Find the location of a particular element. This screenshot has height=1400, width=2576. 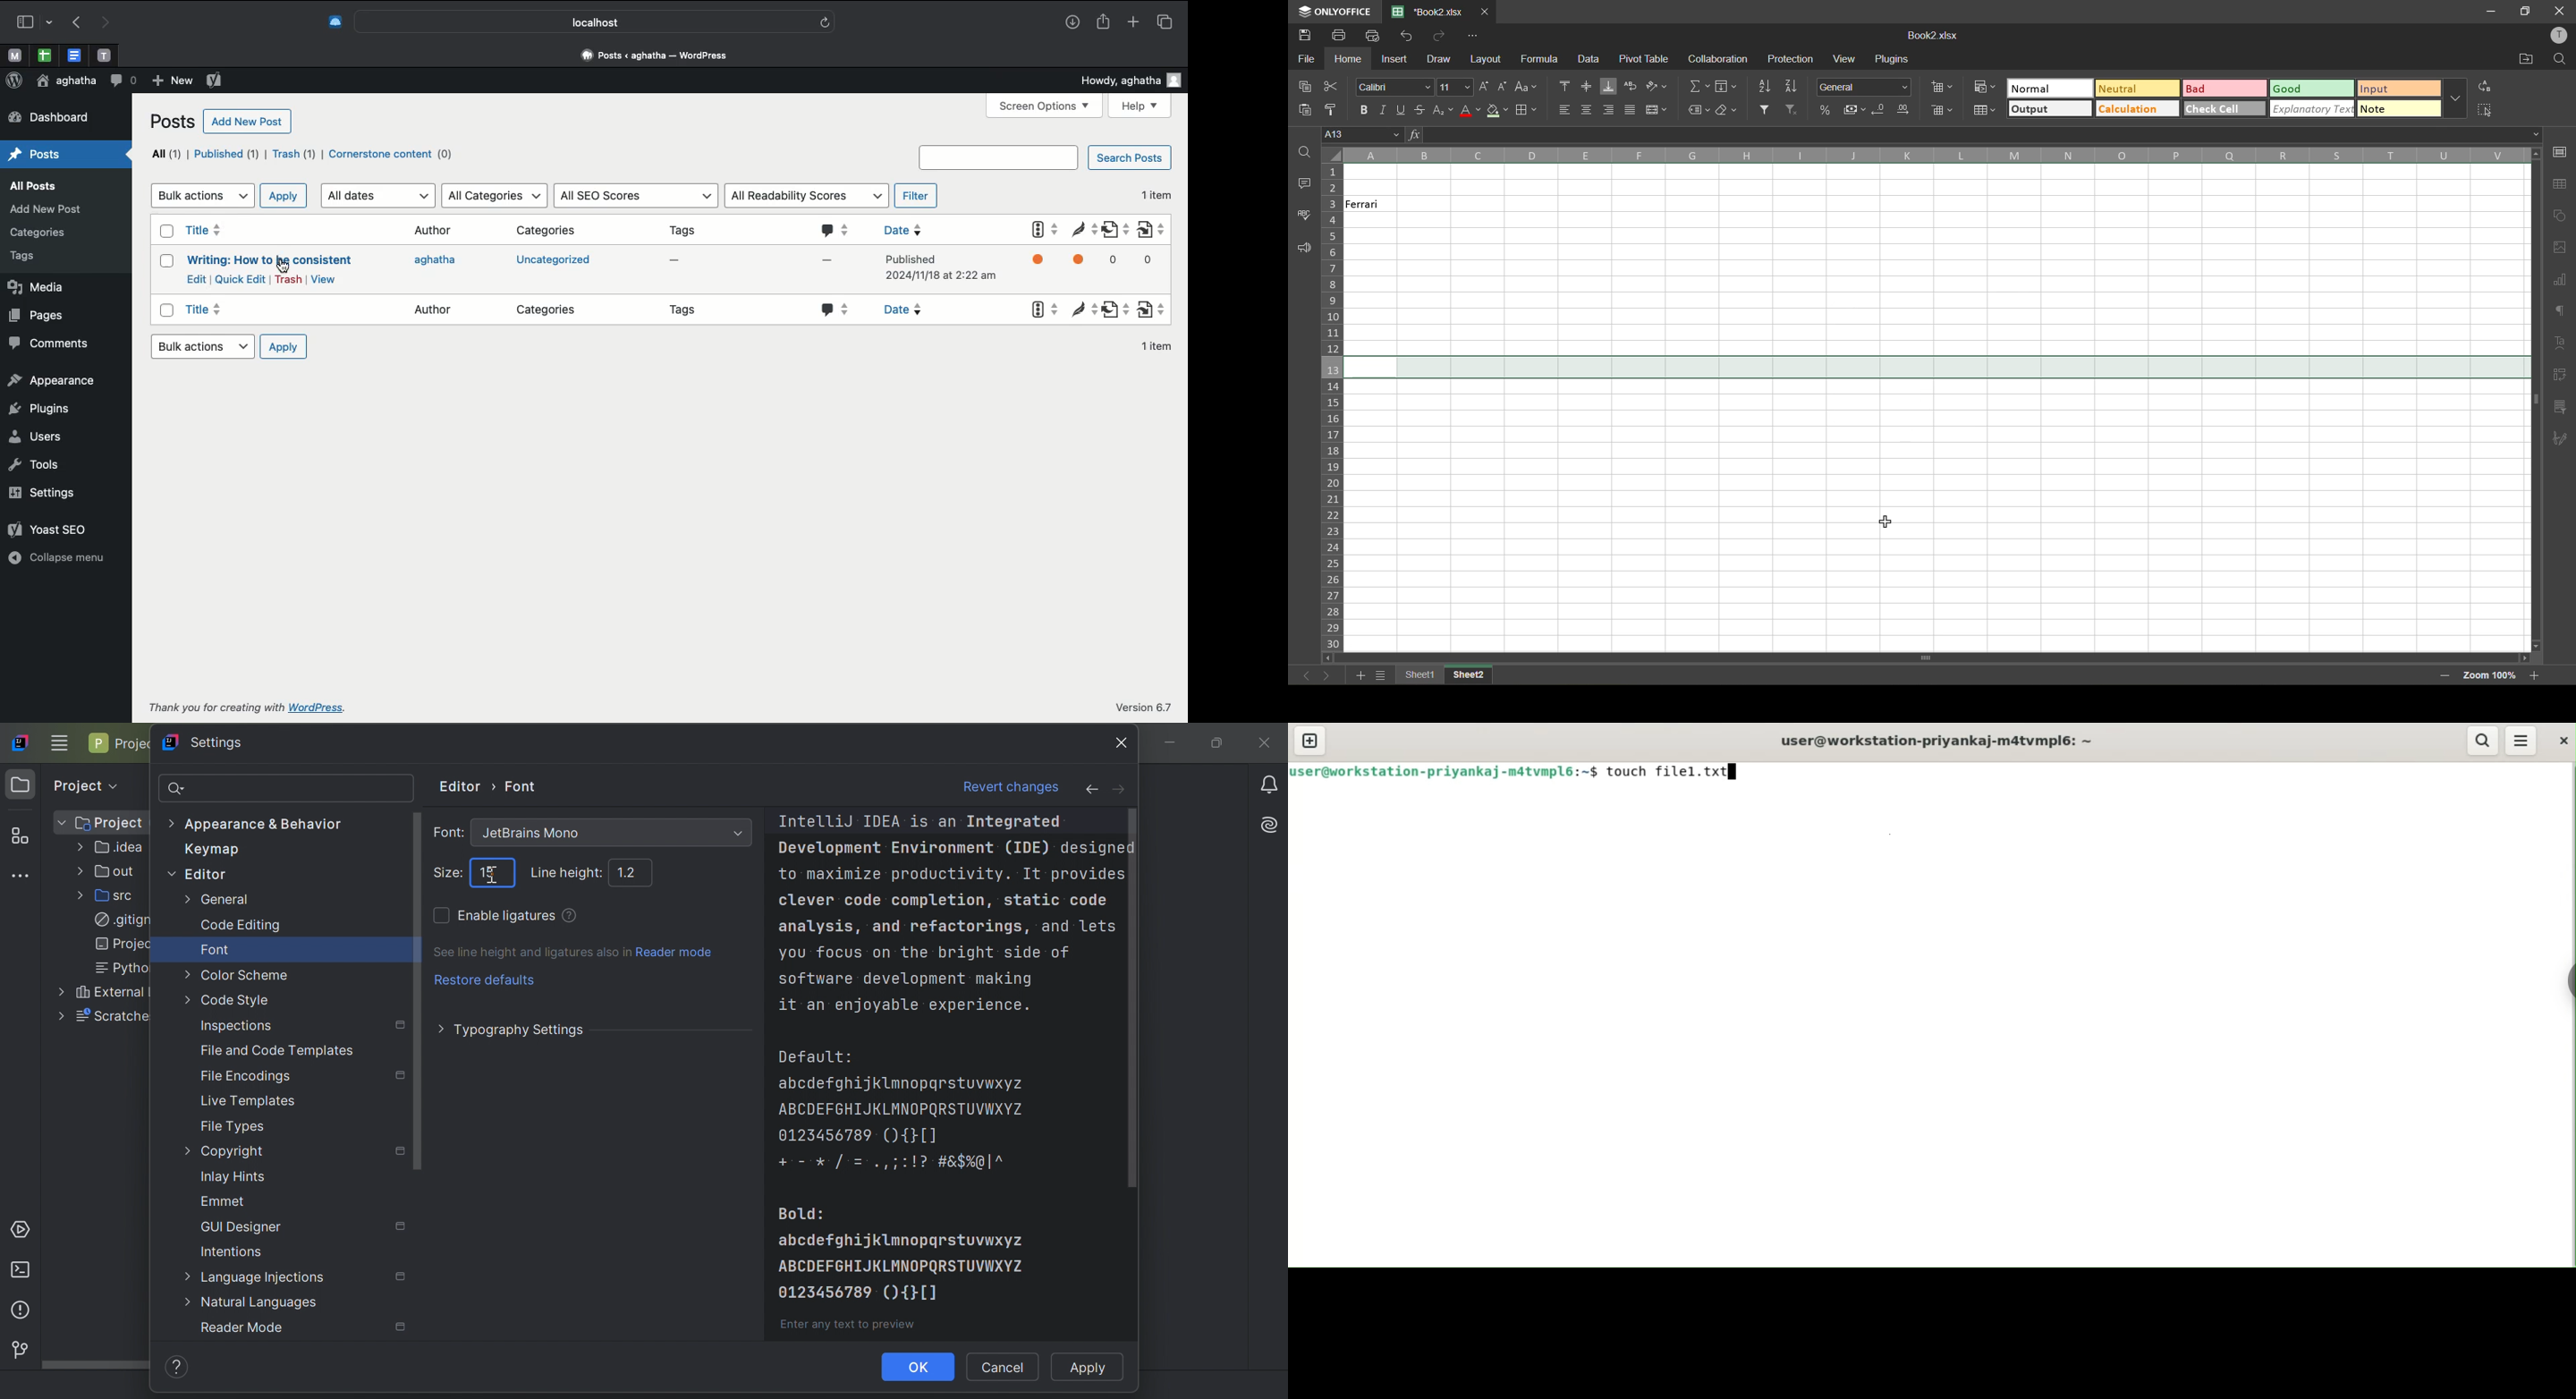

Checkbox is located at coordinates (170, 311).